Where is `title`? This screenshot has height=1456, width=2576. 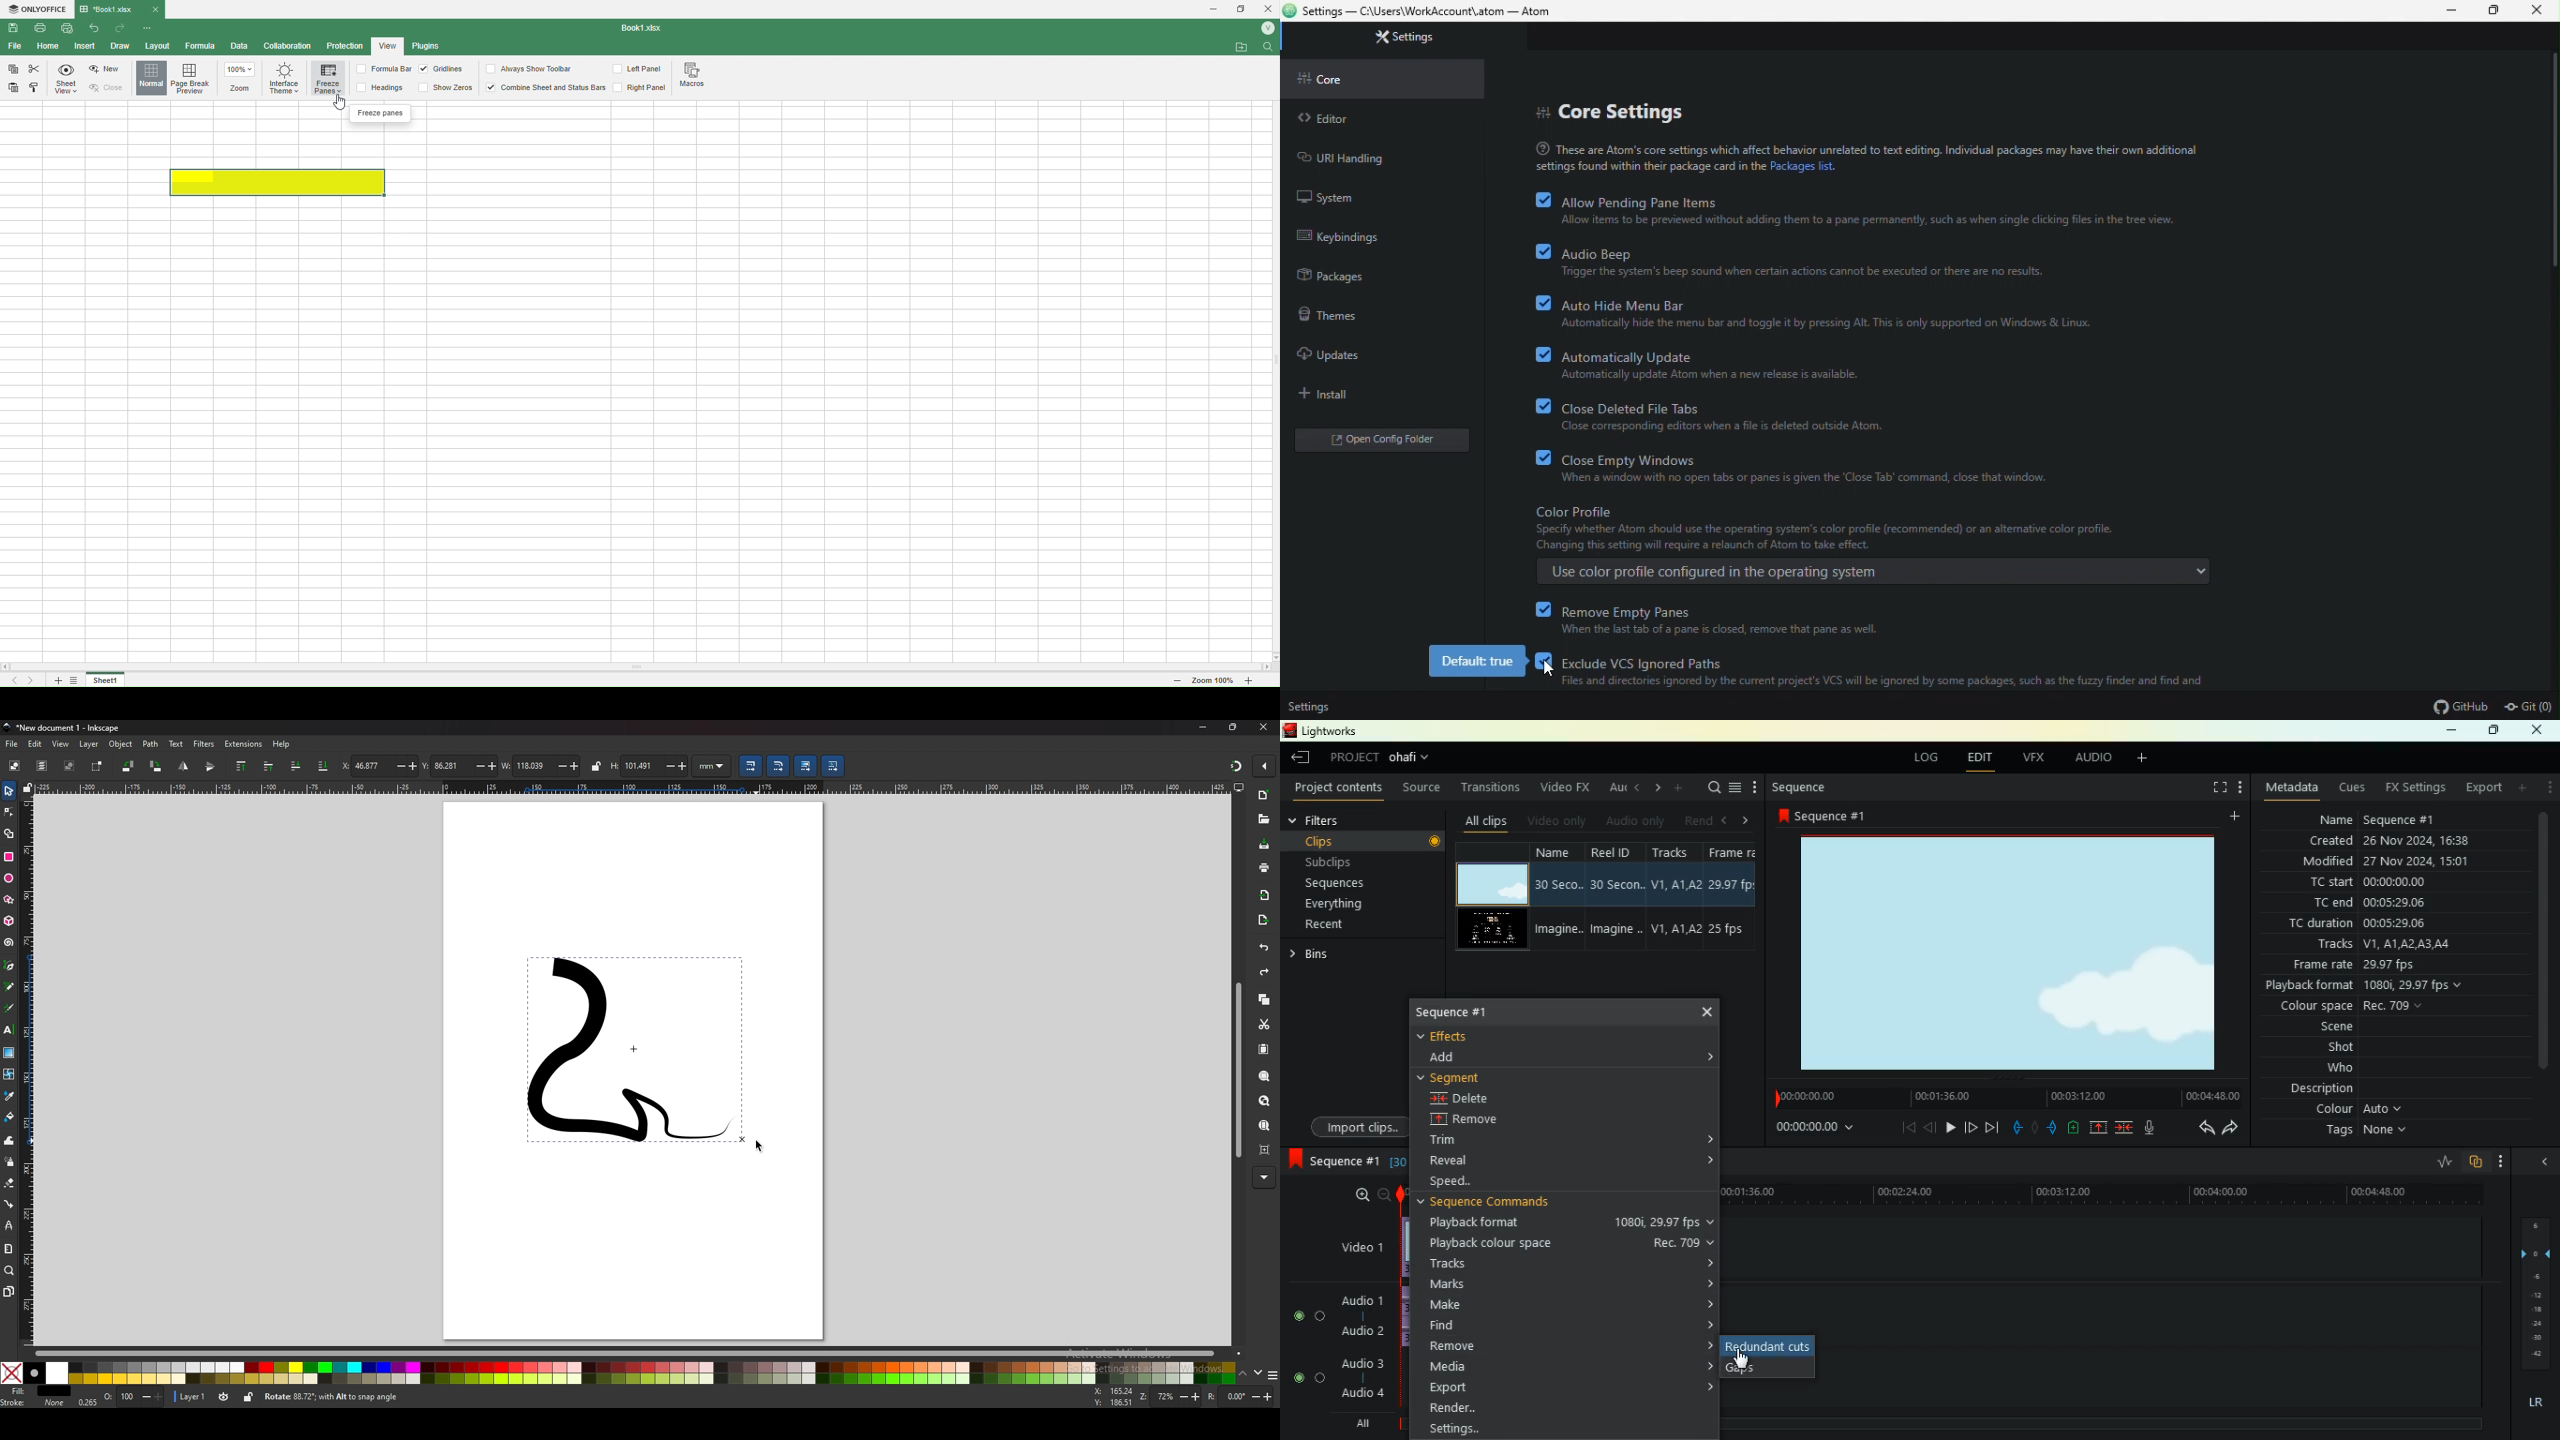 title is located at coordinates (66, 727).